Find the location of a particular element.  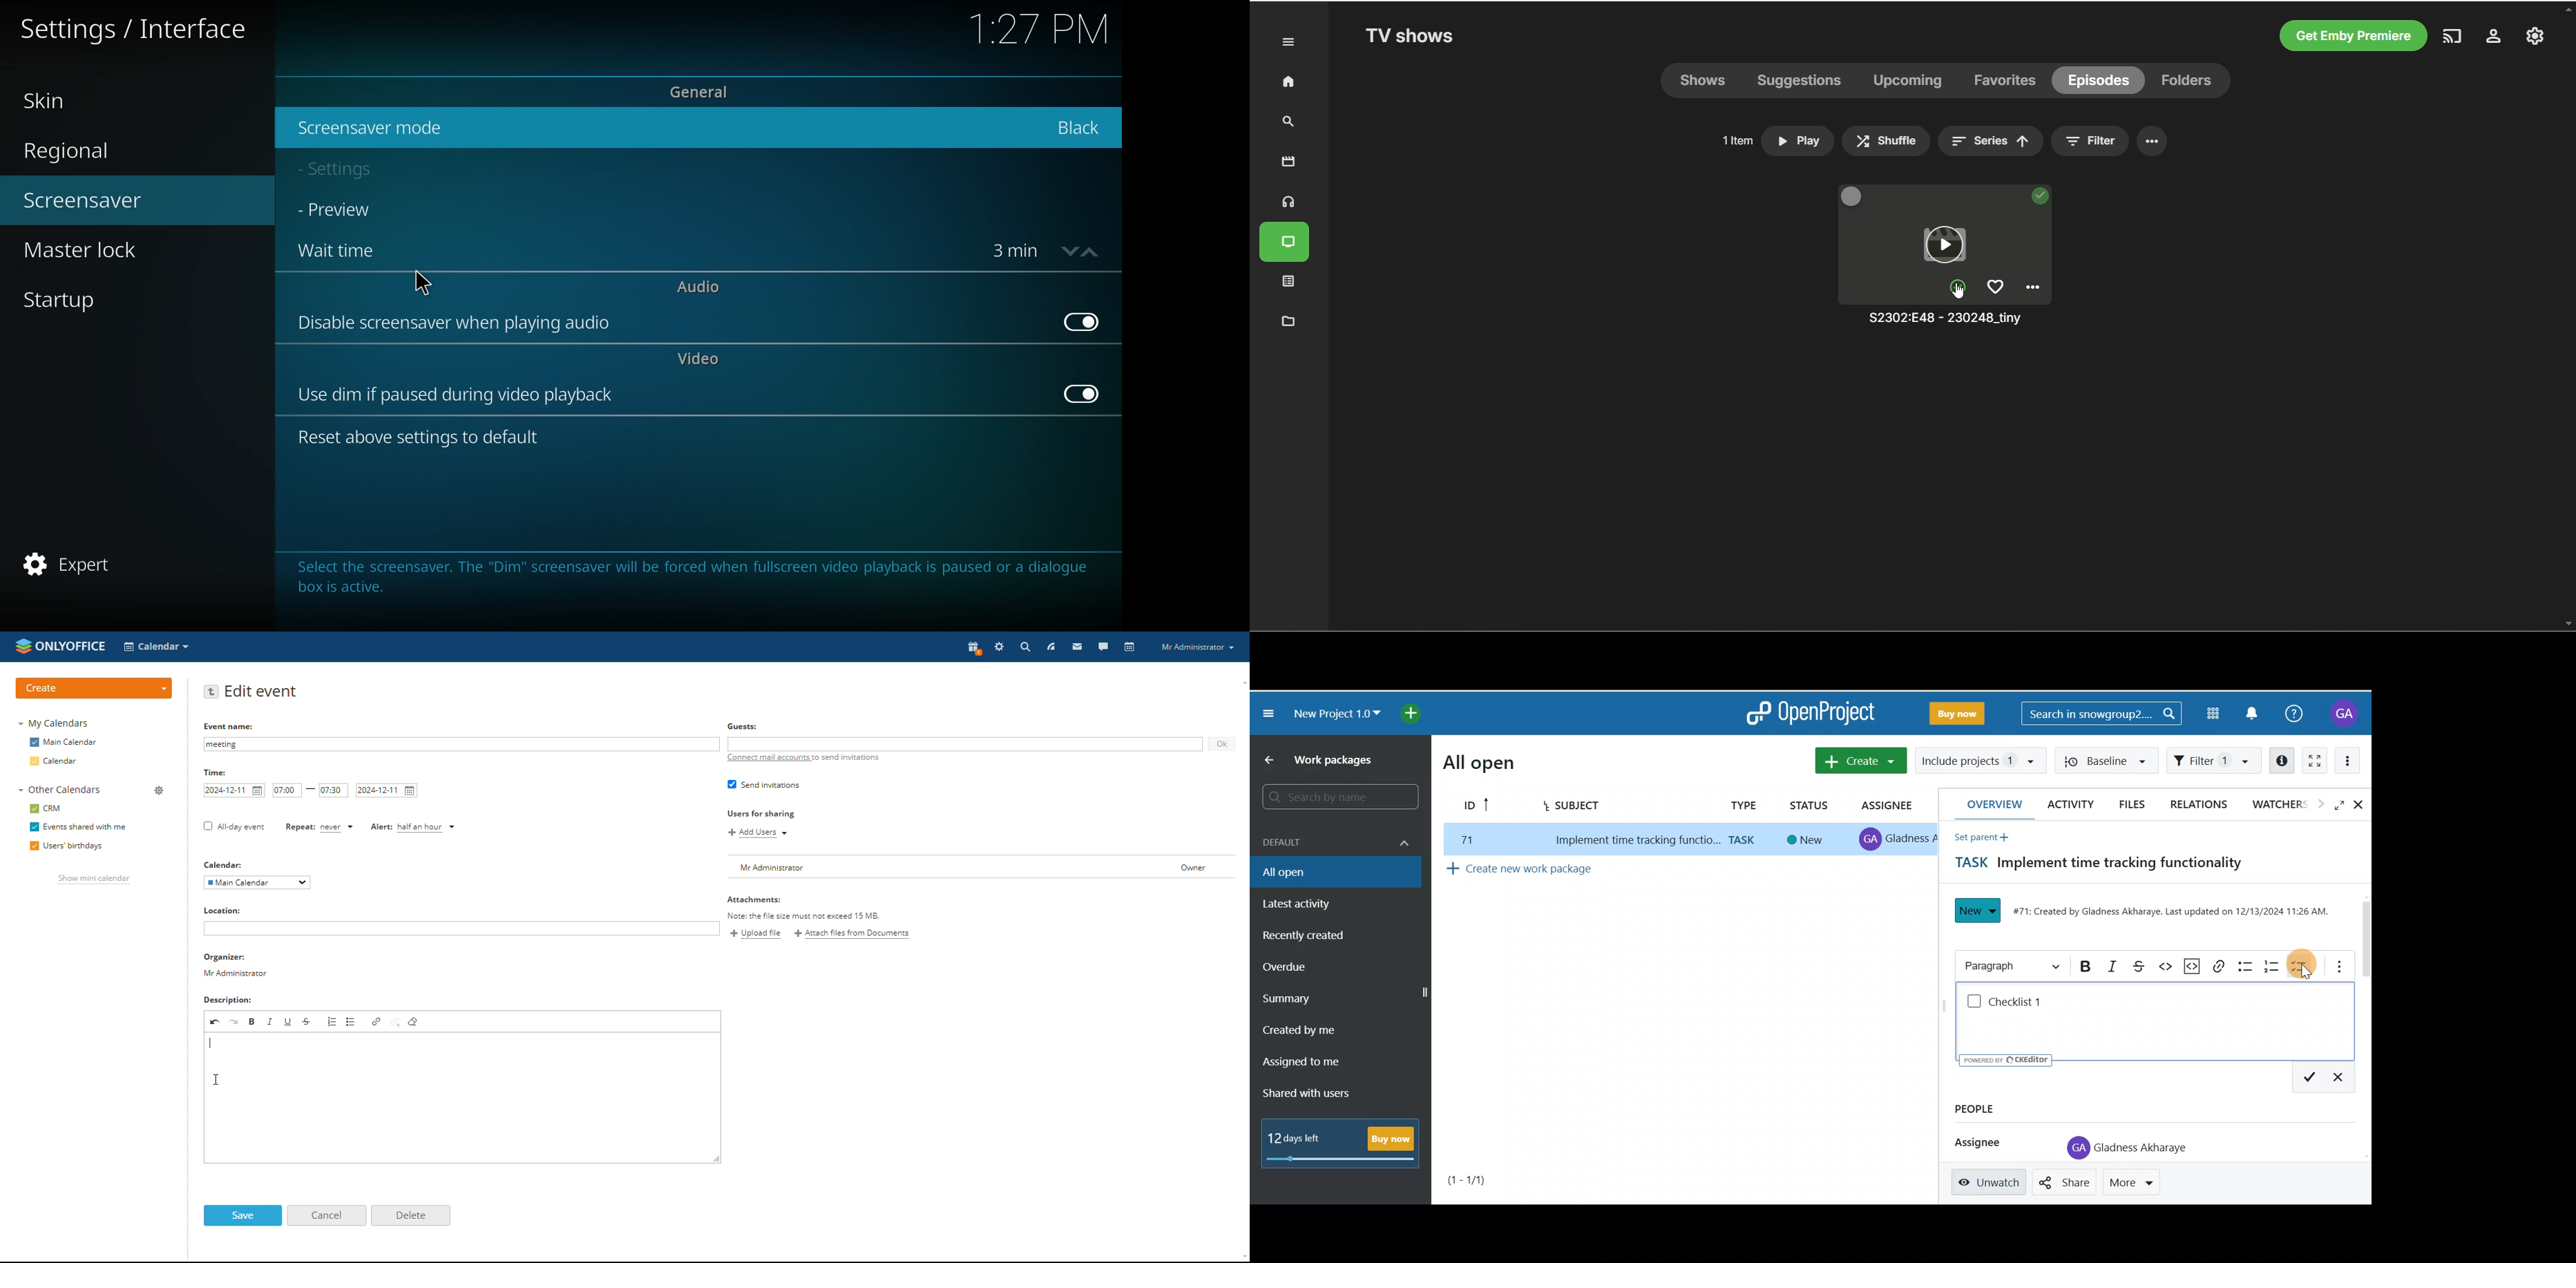

Collapse project menu is located at coordinates (1270, 716).